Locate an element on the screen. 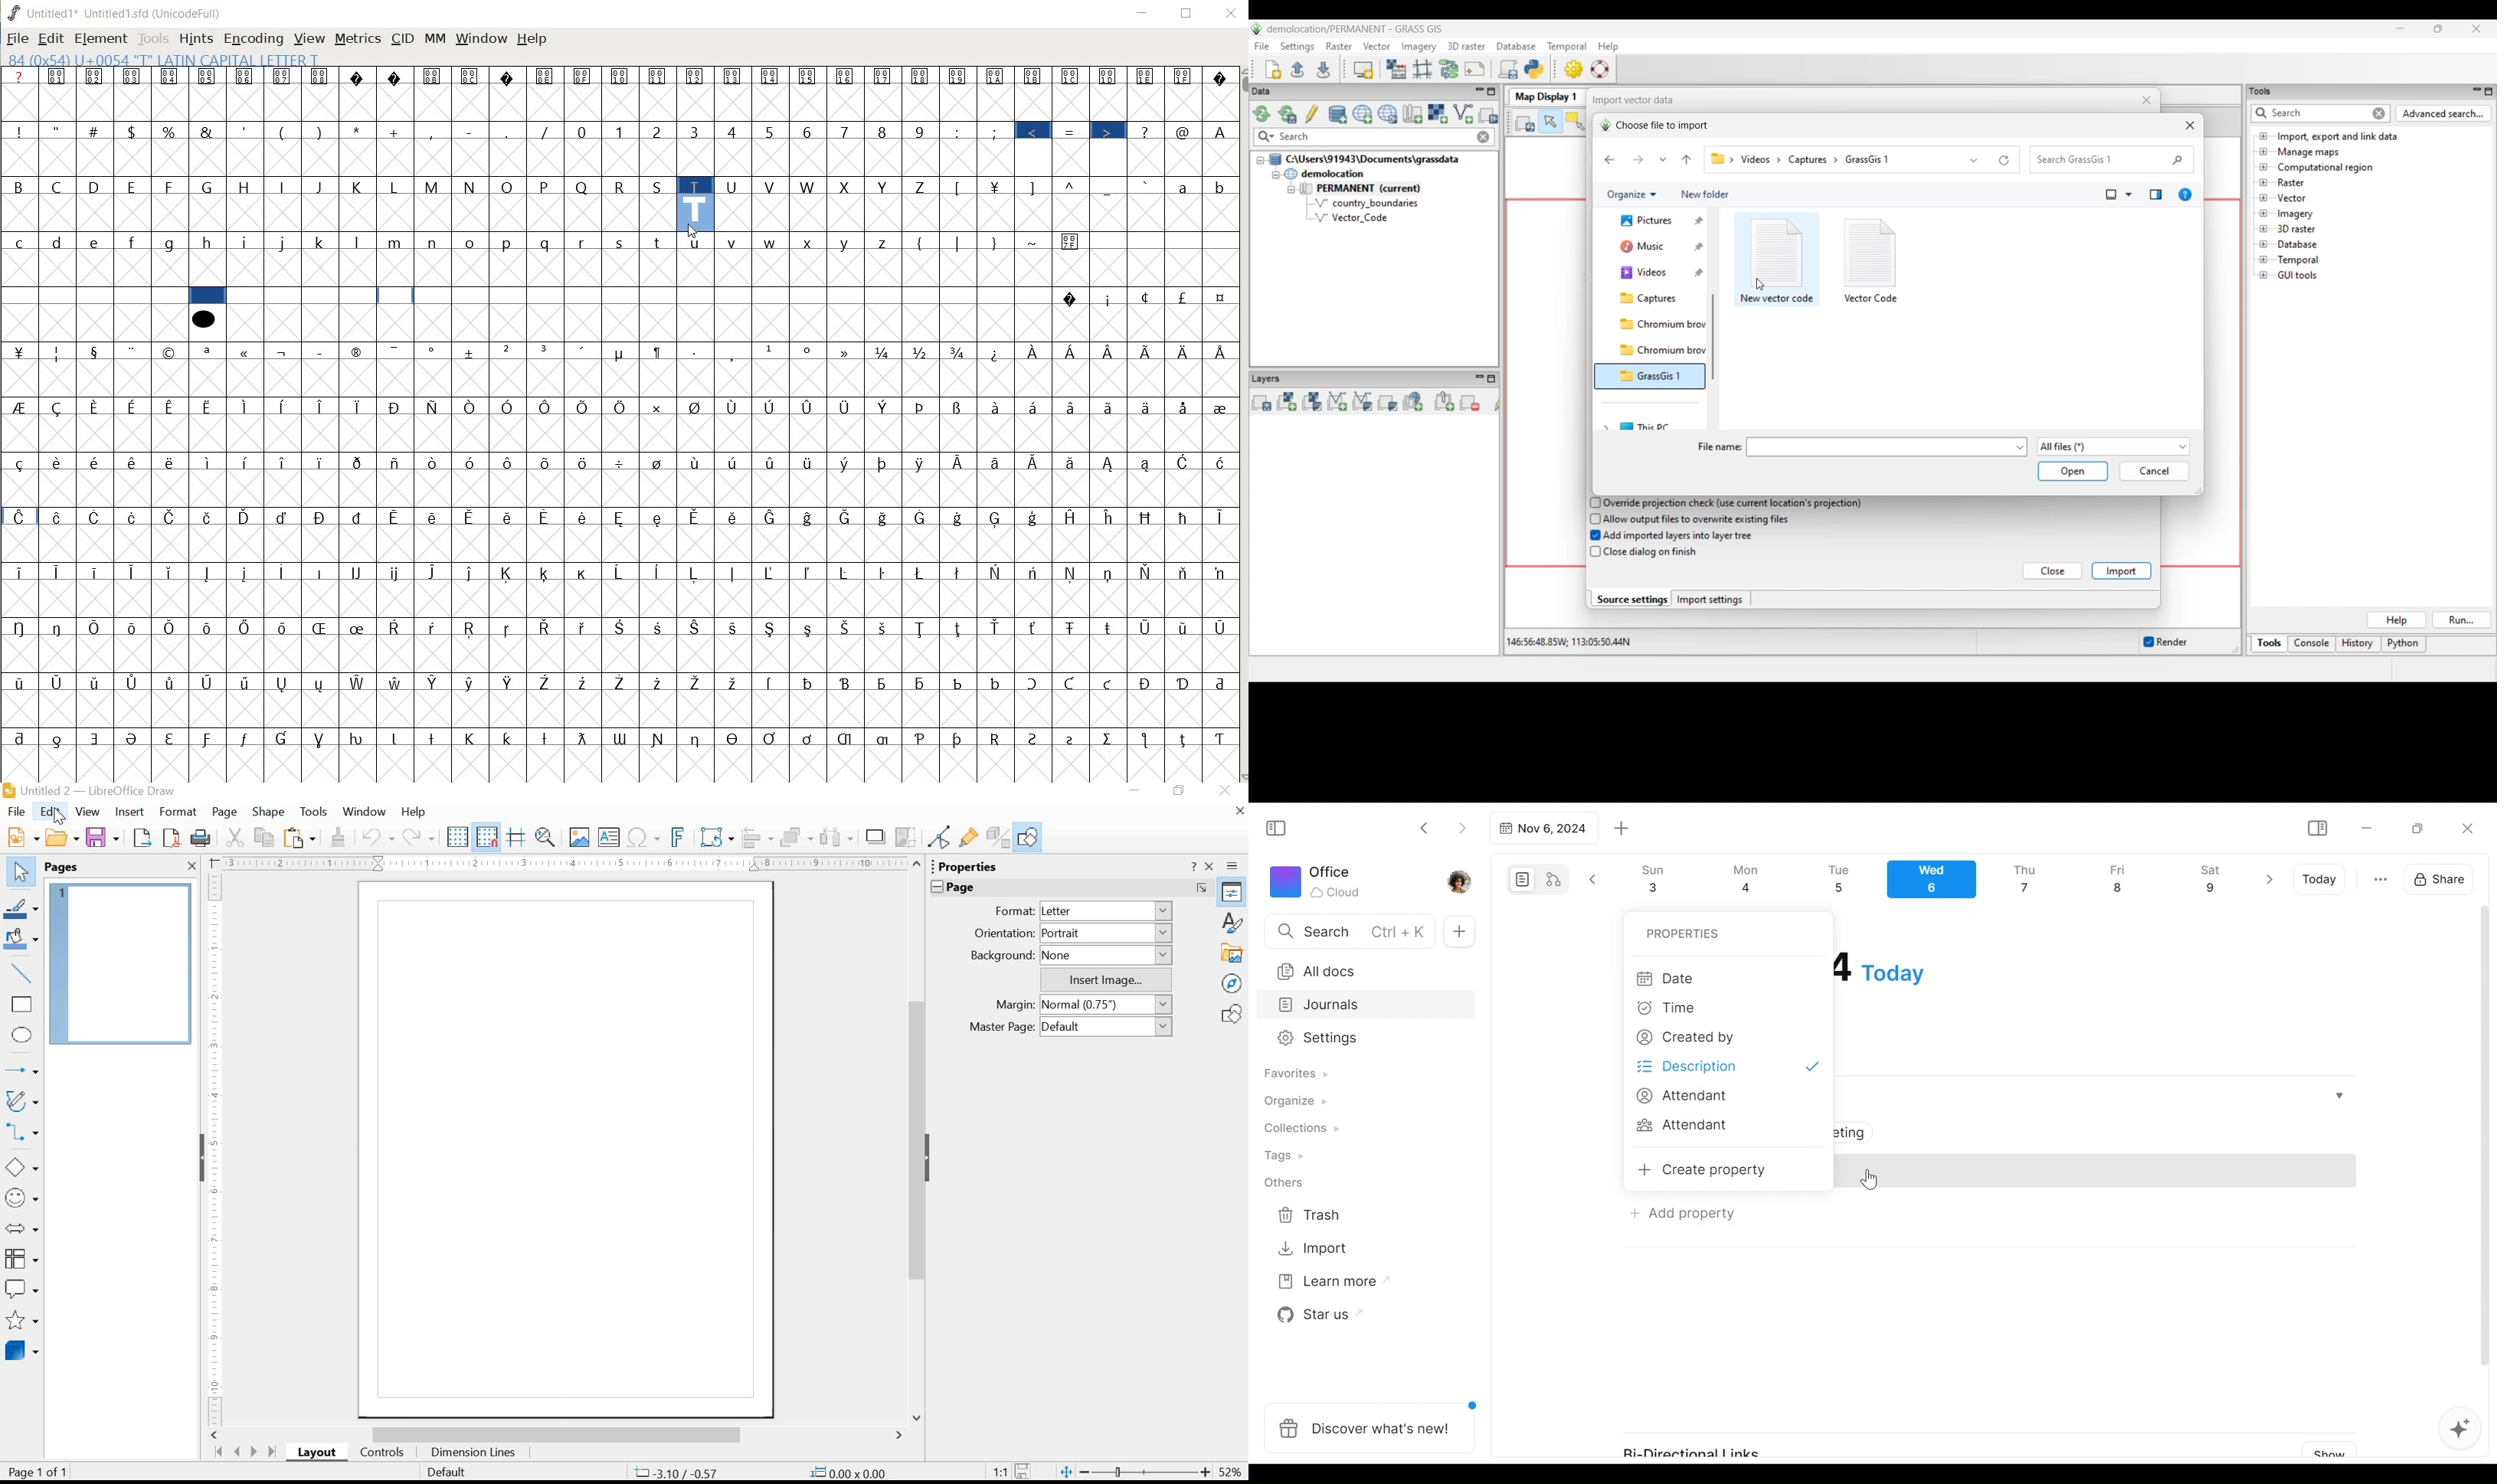 The image size is (2520, 1484). Symbol is located at coordinates (1110, 737).